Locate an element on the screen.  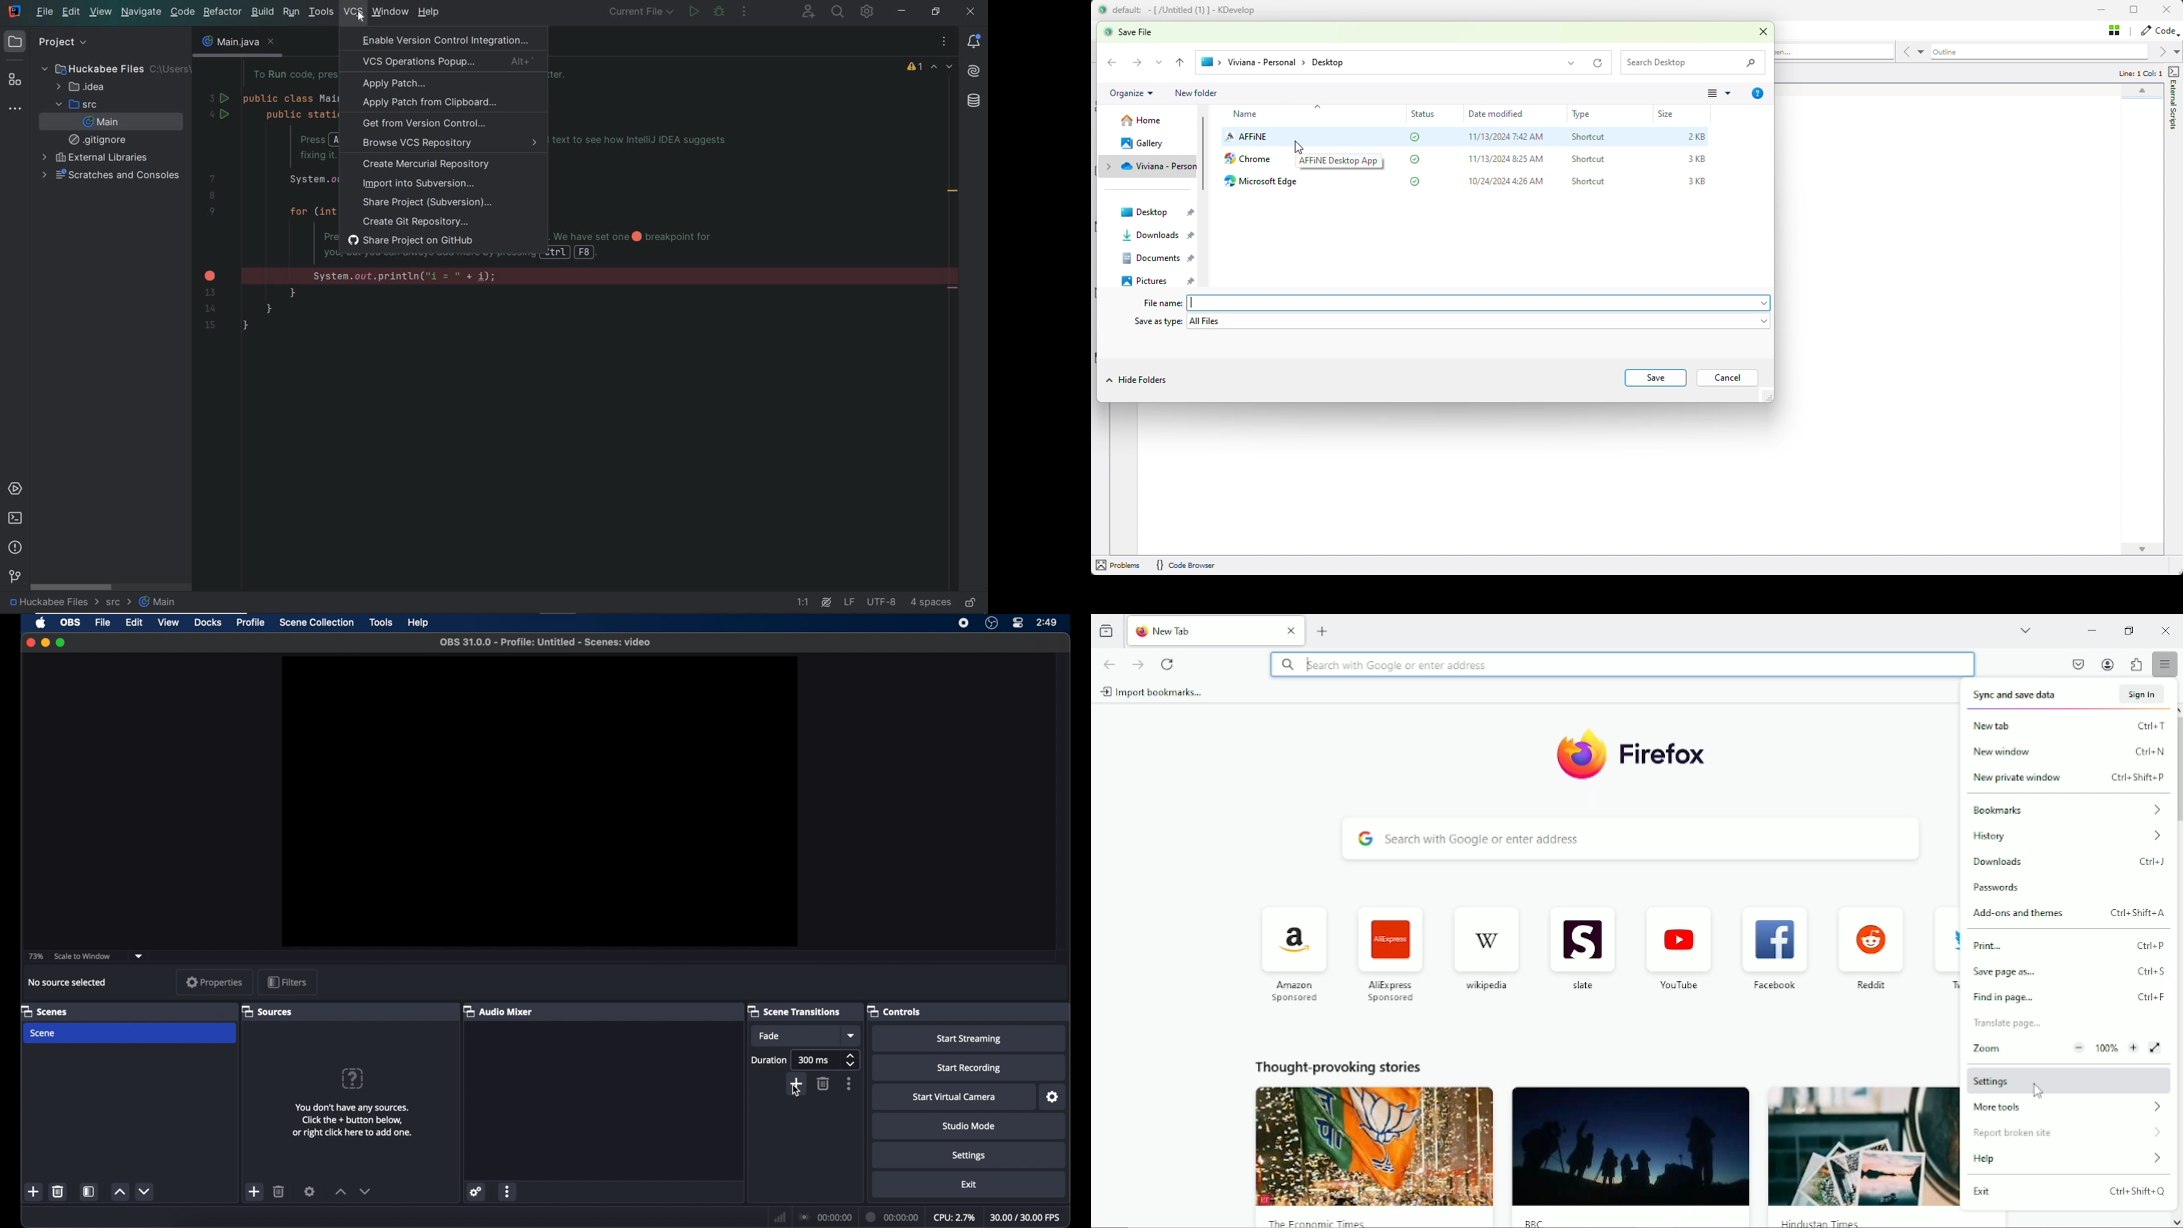
highlighted errors is located at coordinates (943, 68).